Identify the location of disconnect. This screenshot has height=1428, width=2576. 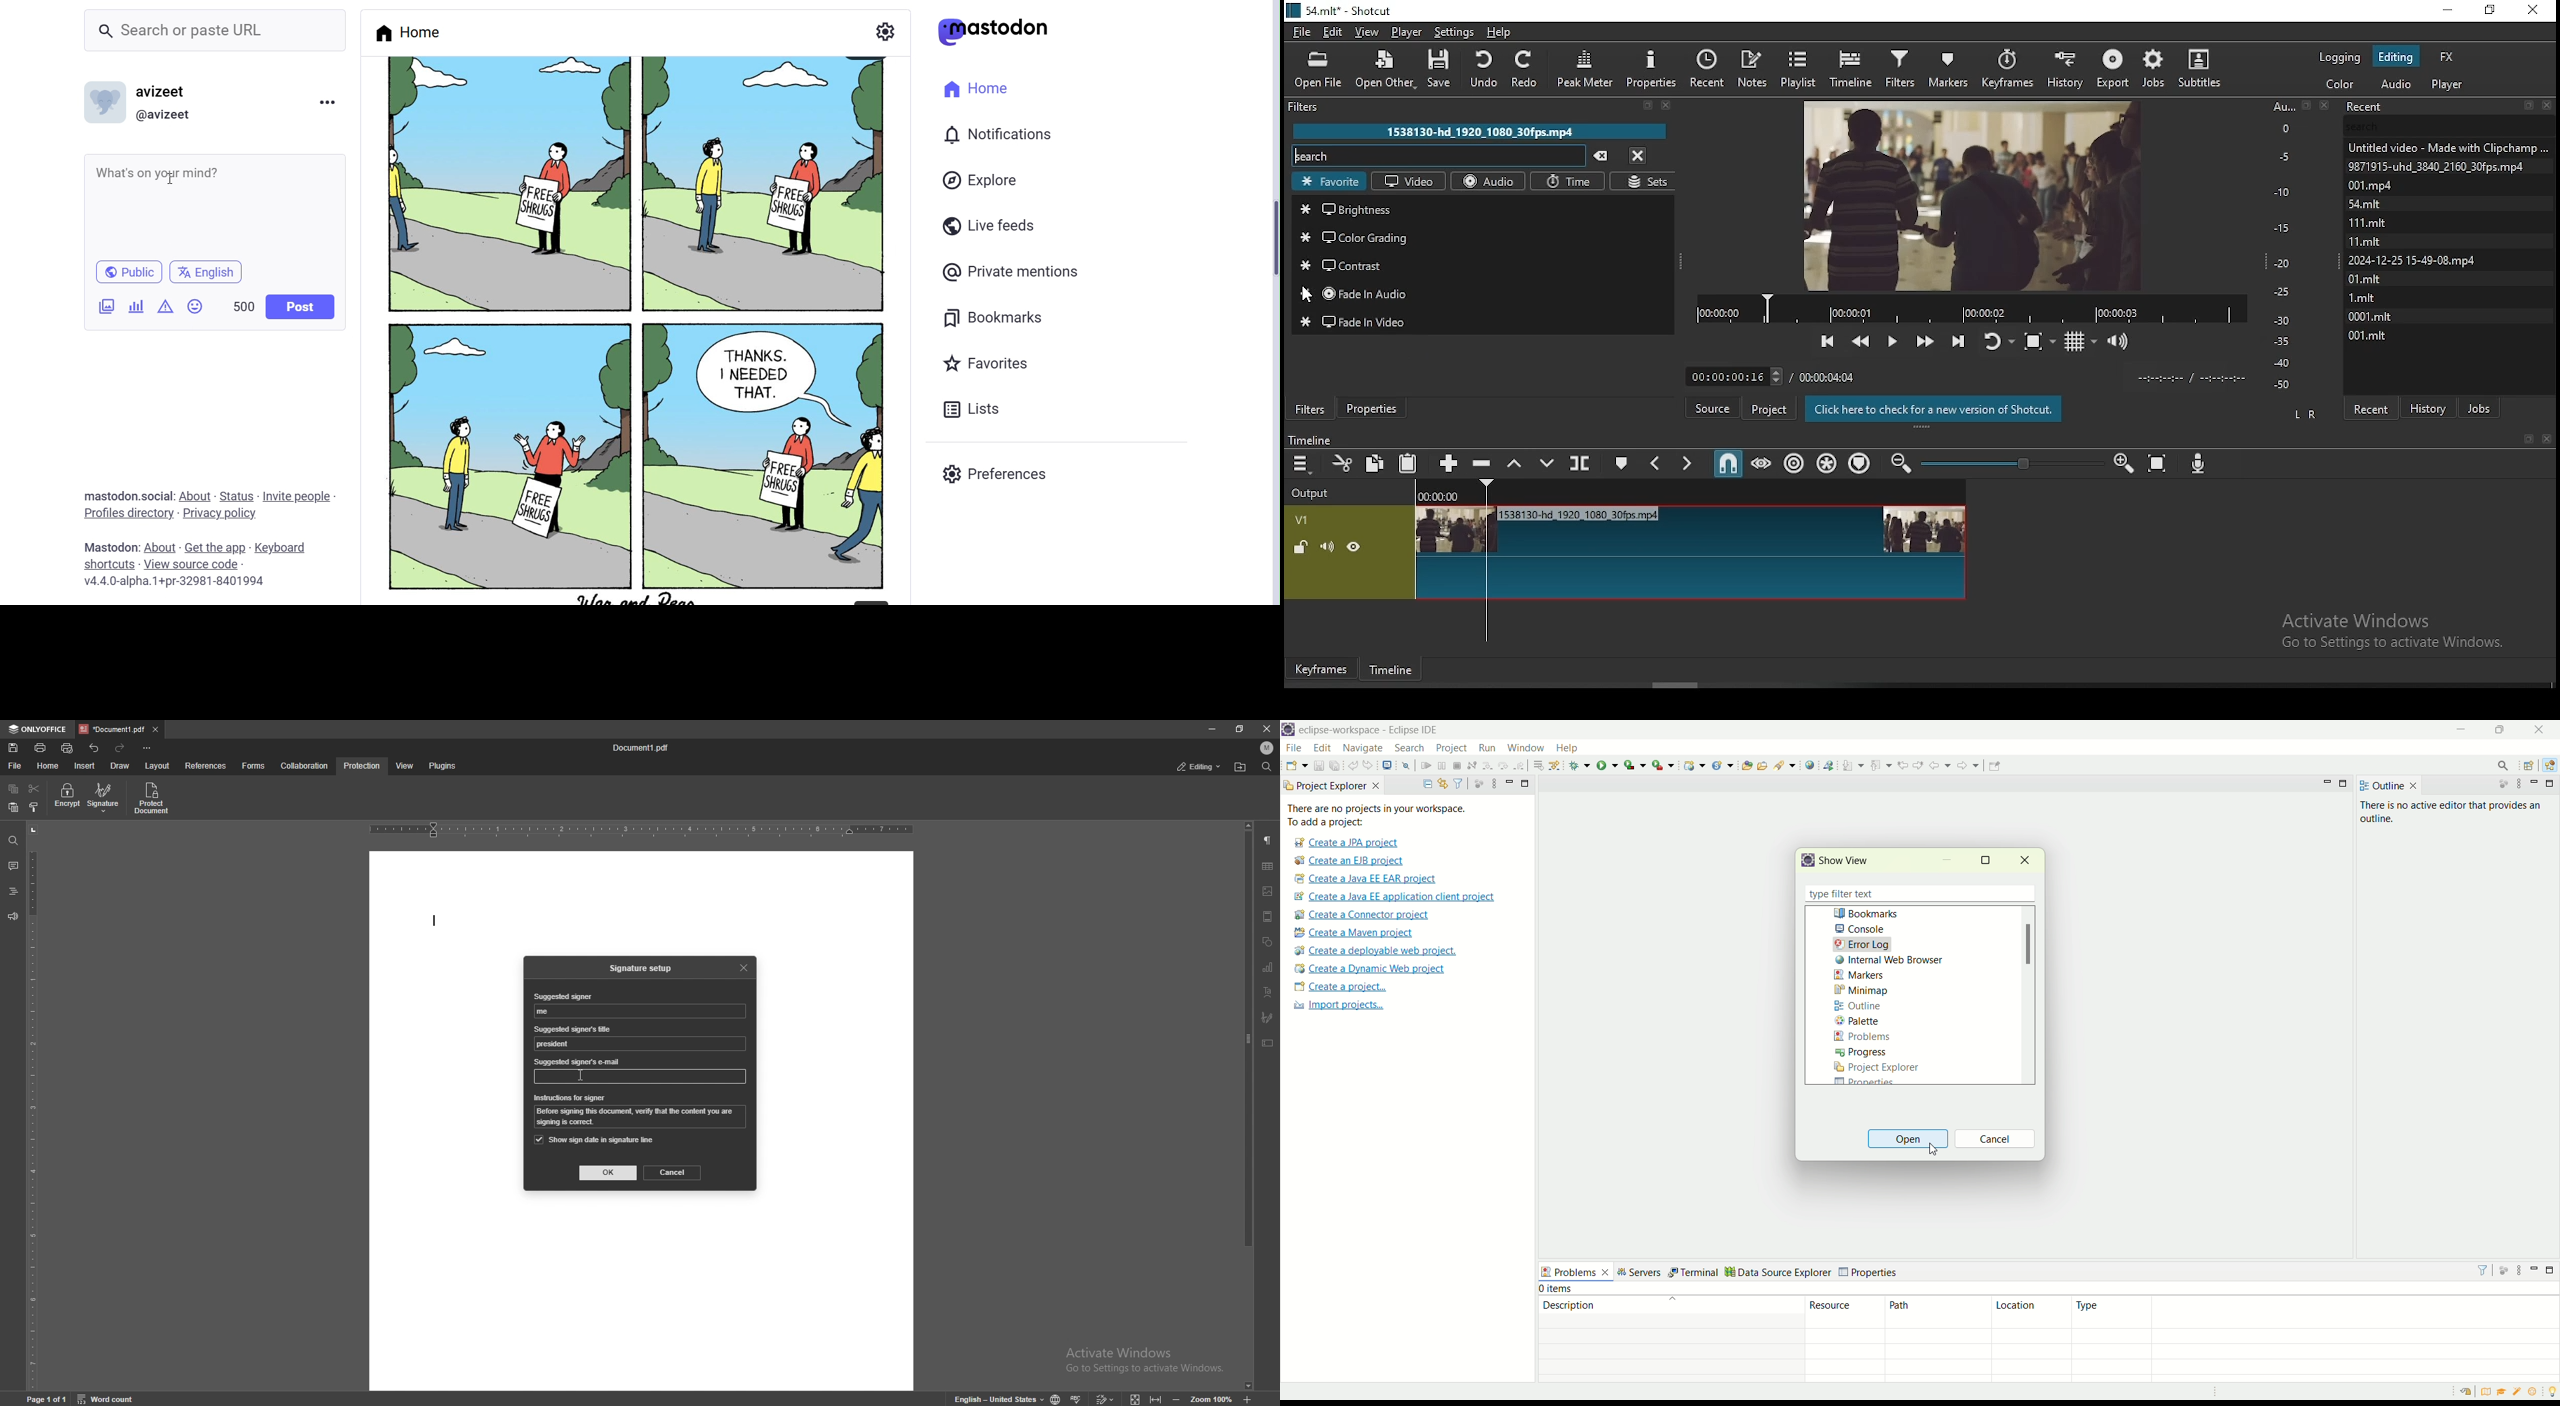
(1471, 765).